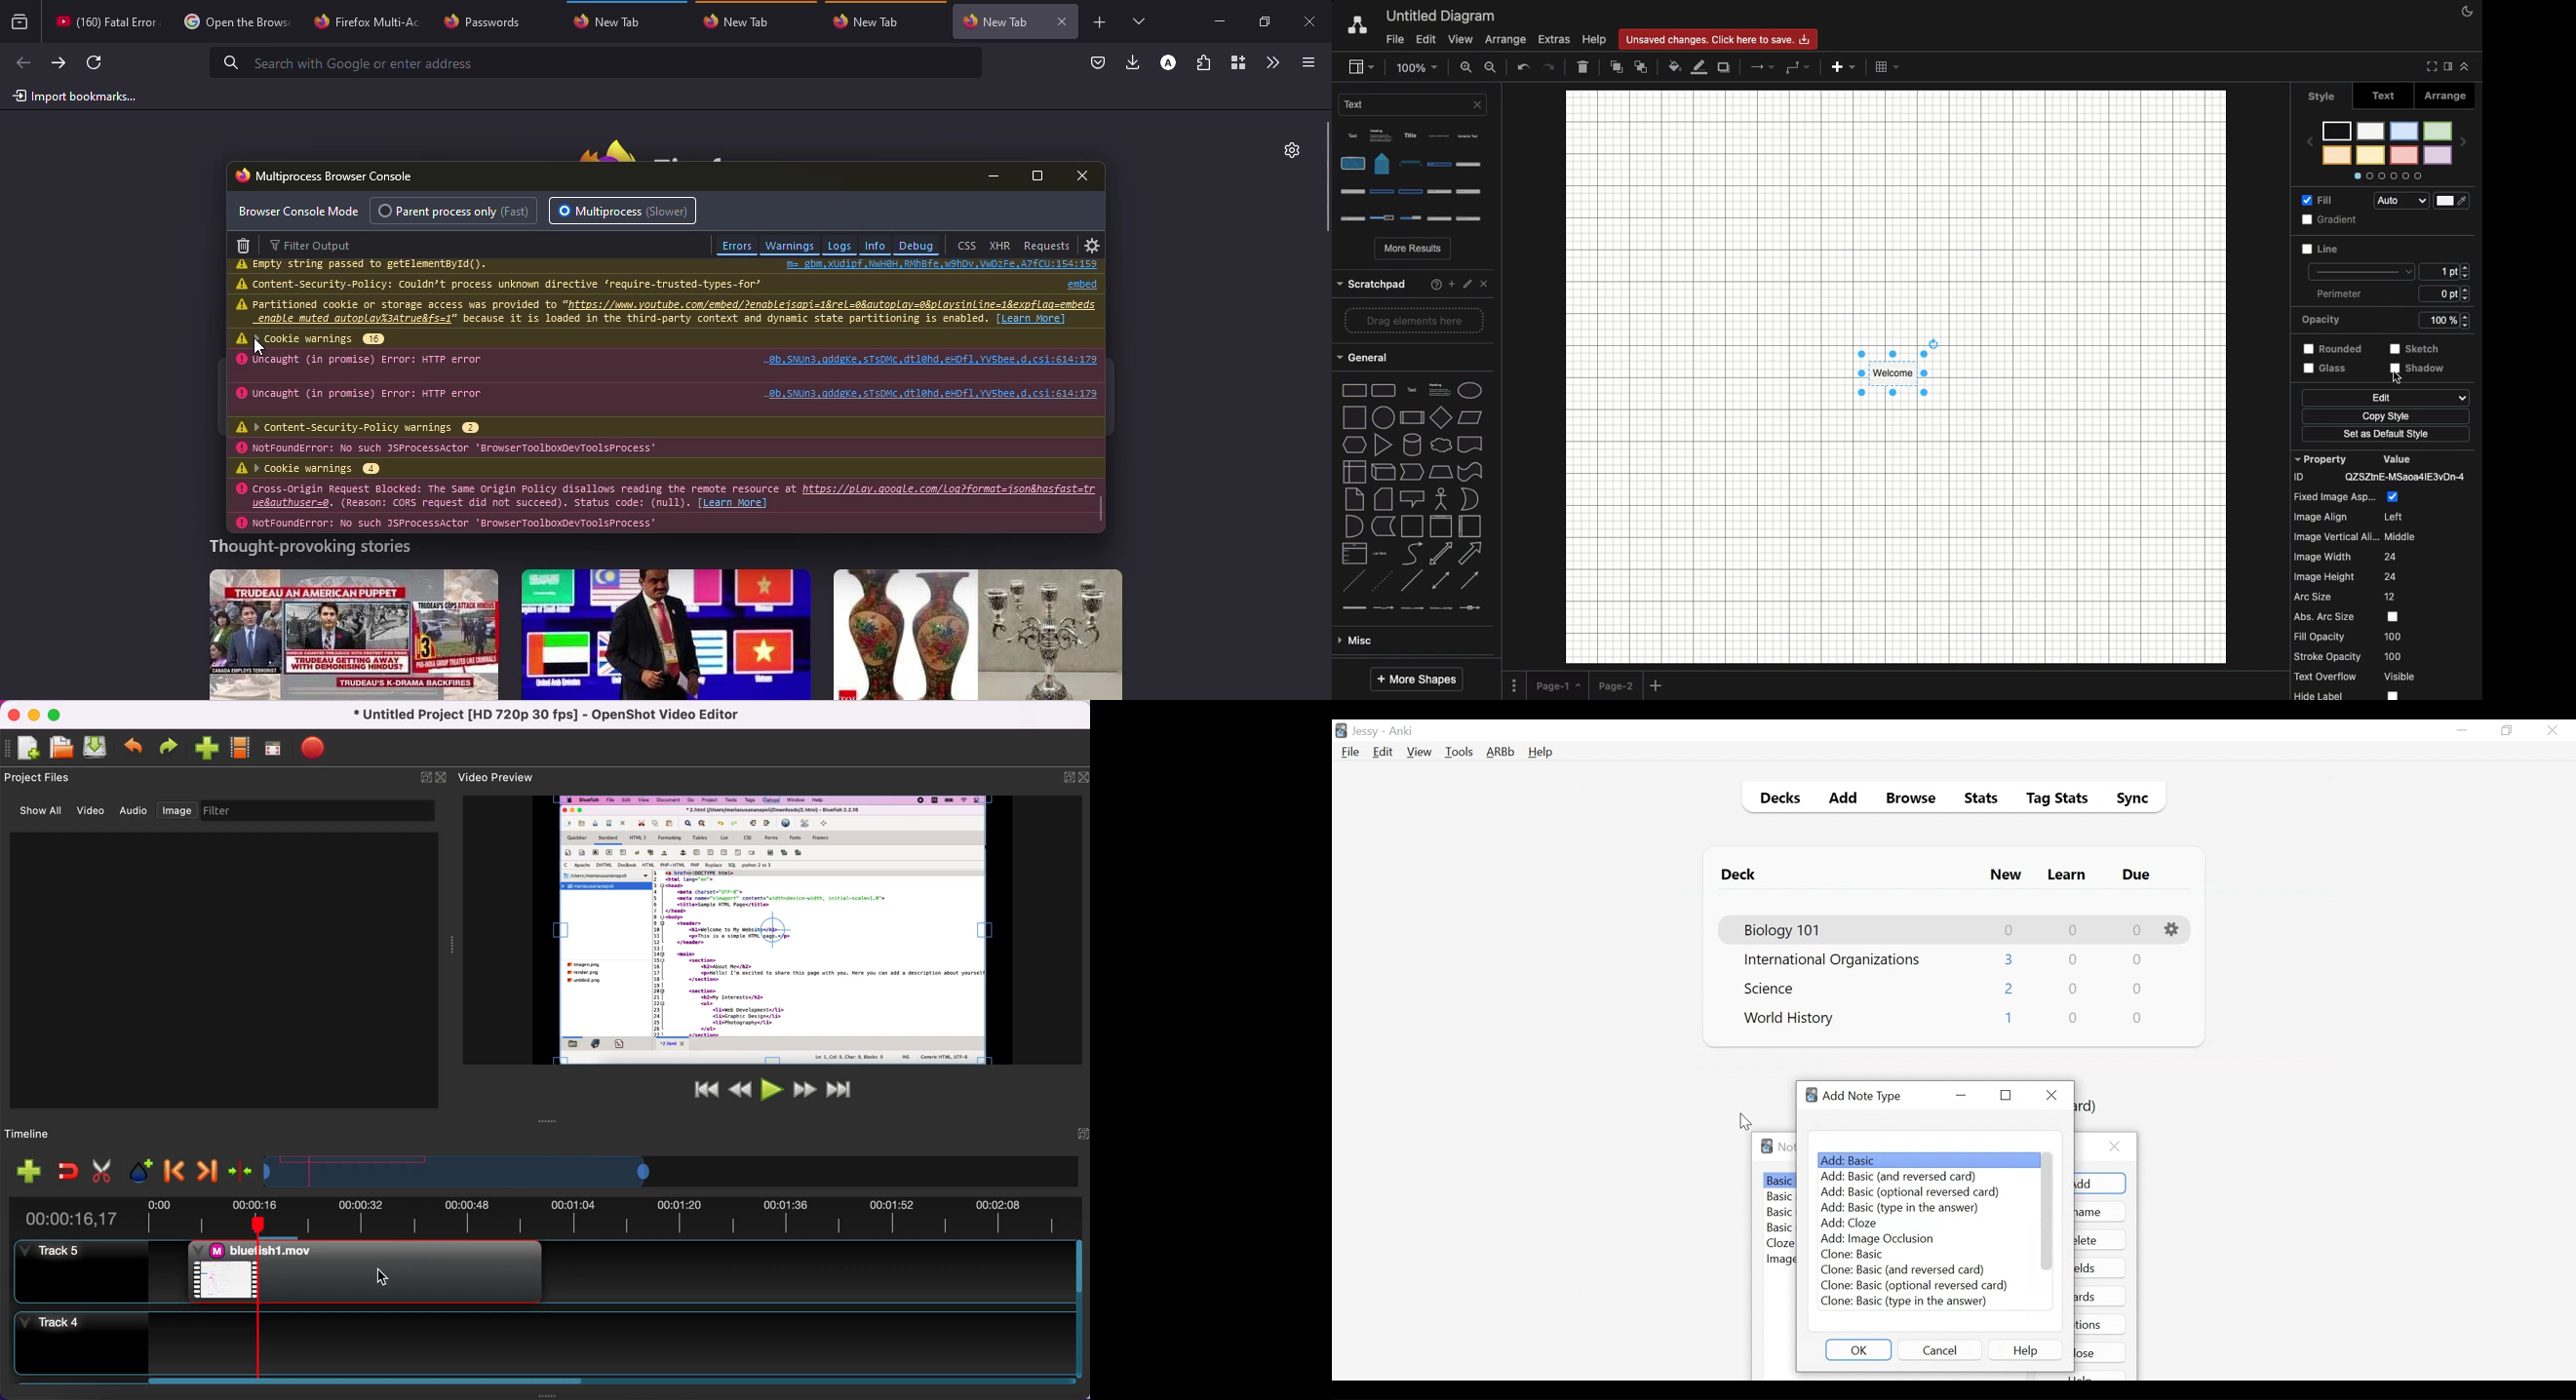  What do you see at coordinates (1615, 685) in the screenshot?
I see `Page 2` at bounding box center [1615, 685].